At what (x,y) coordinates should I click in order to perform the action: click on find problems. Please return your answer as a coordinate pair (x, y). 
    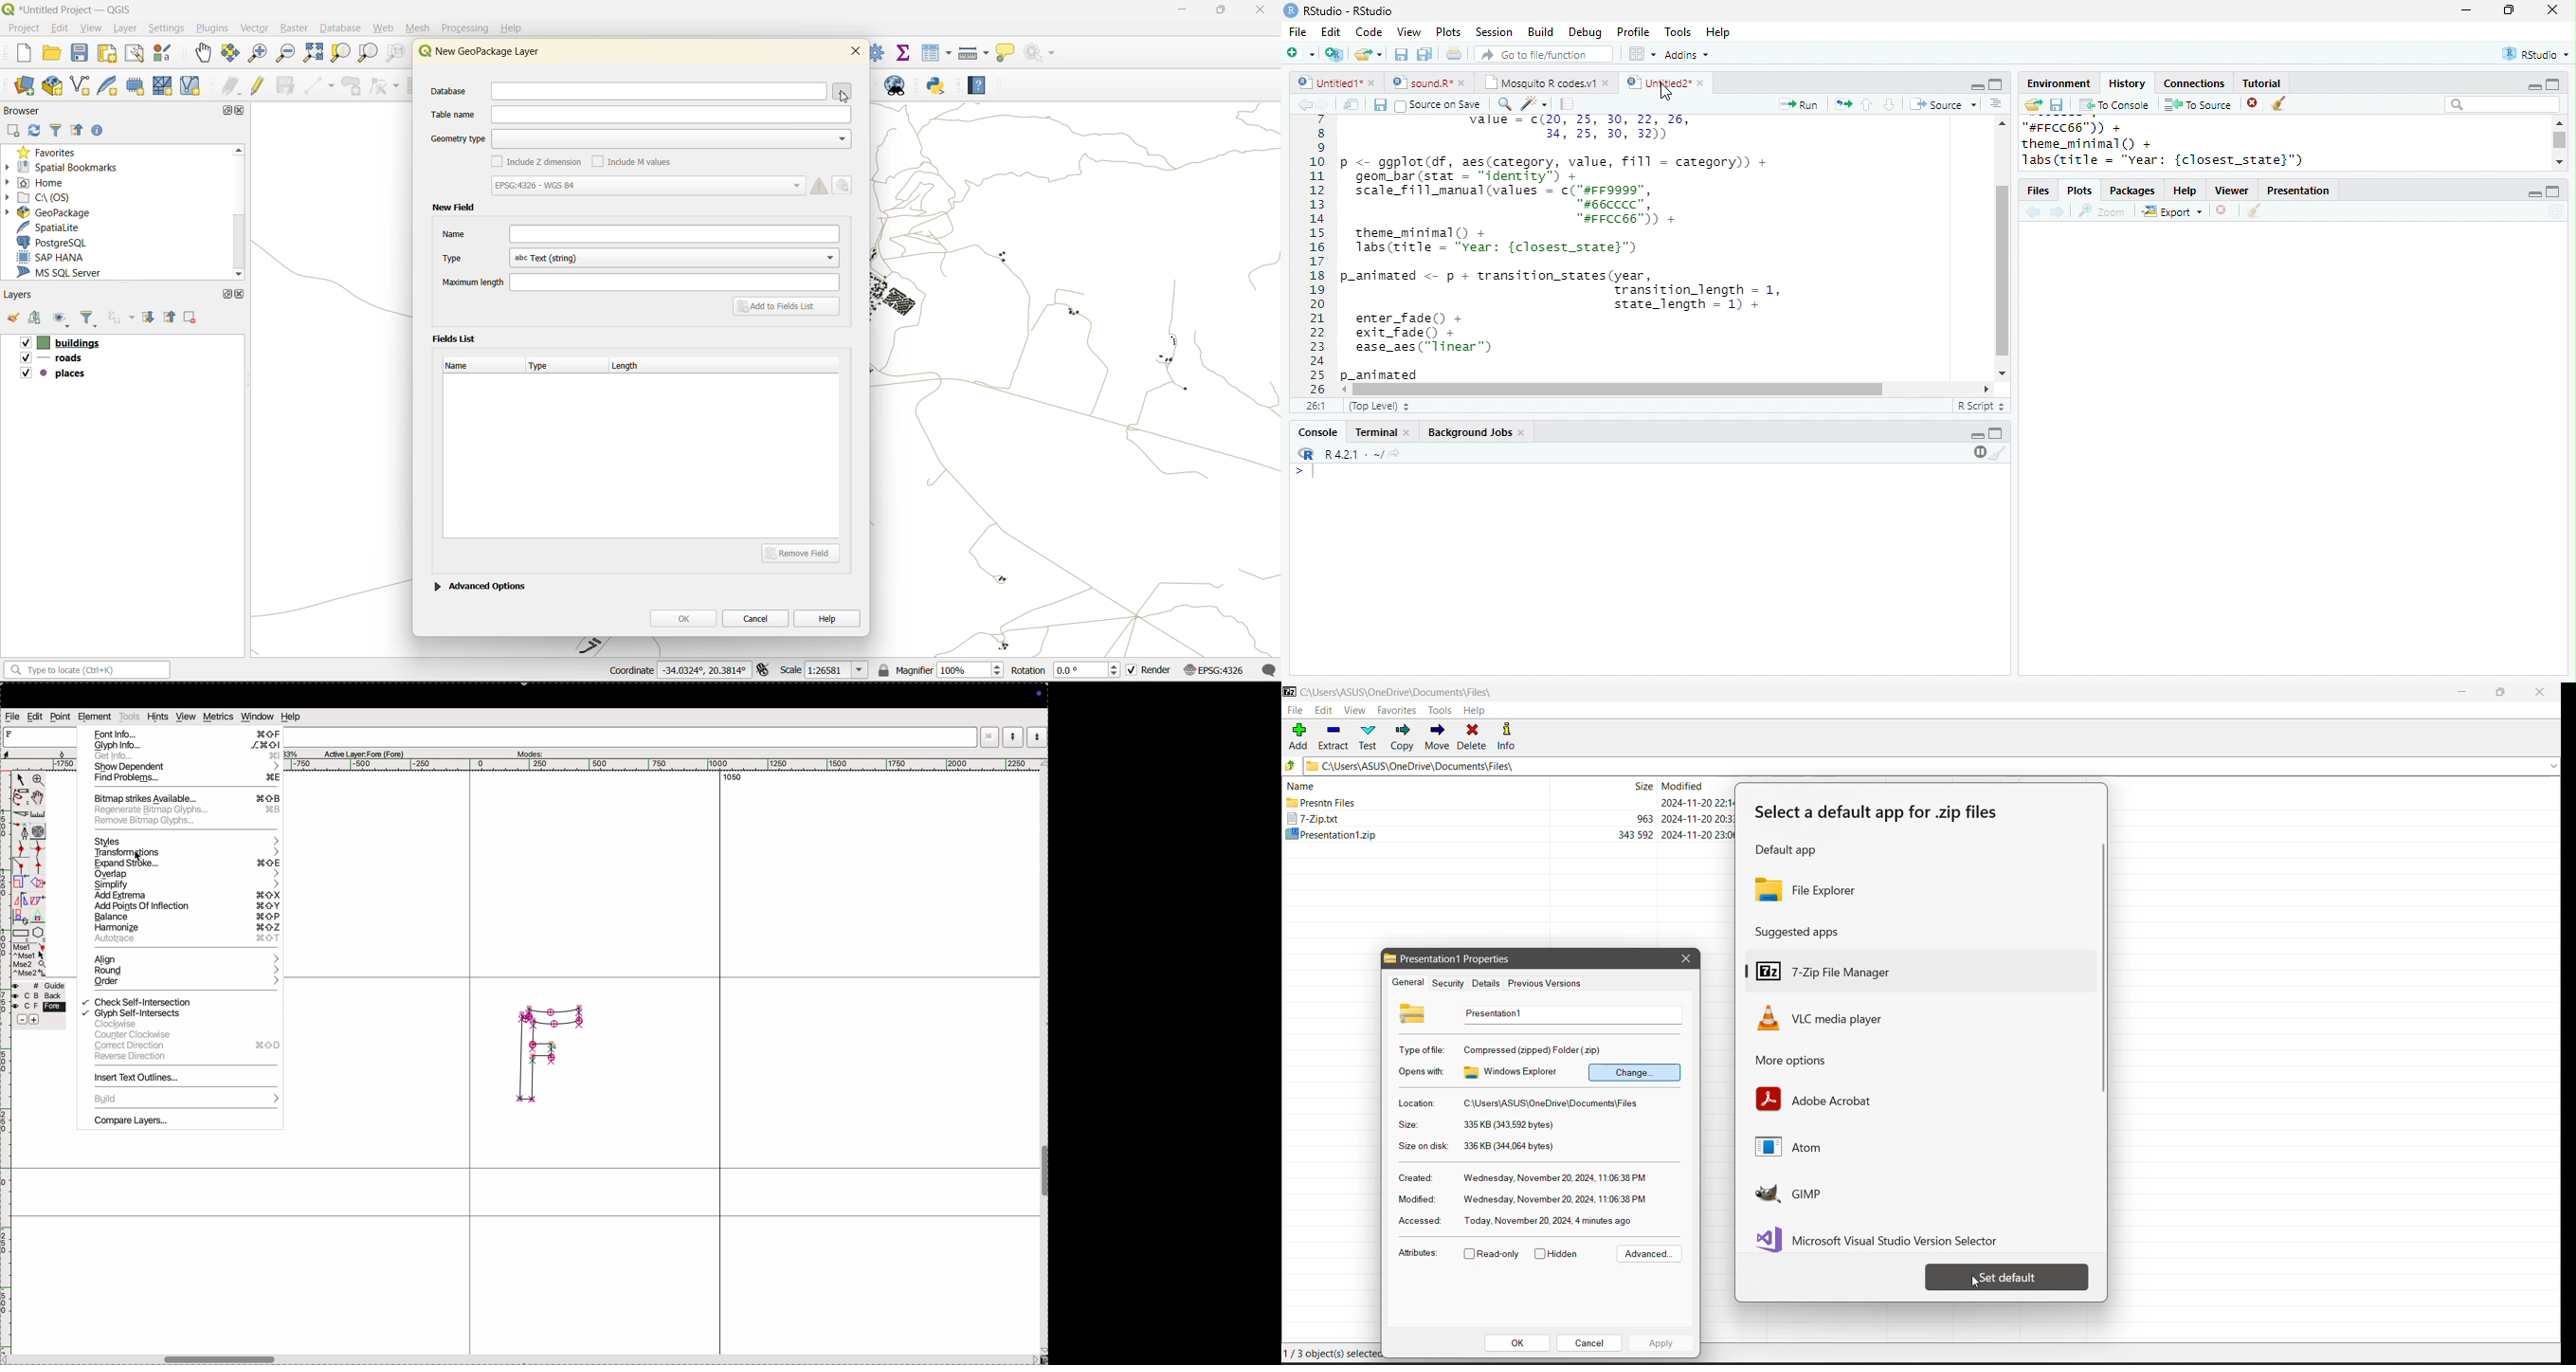
    Looking at the image, I should click on (187, 779).